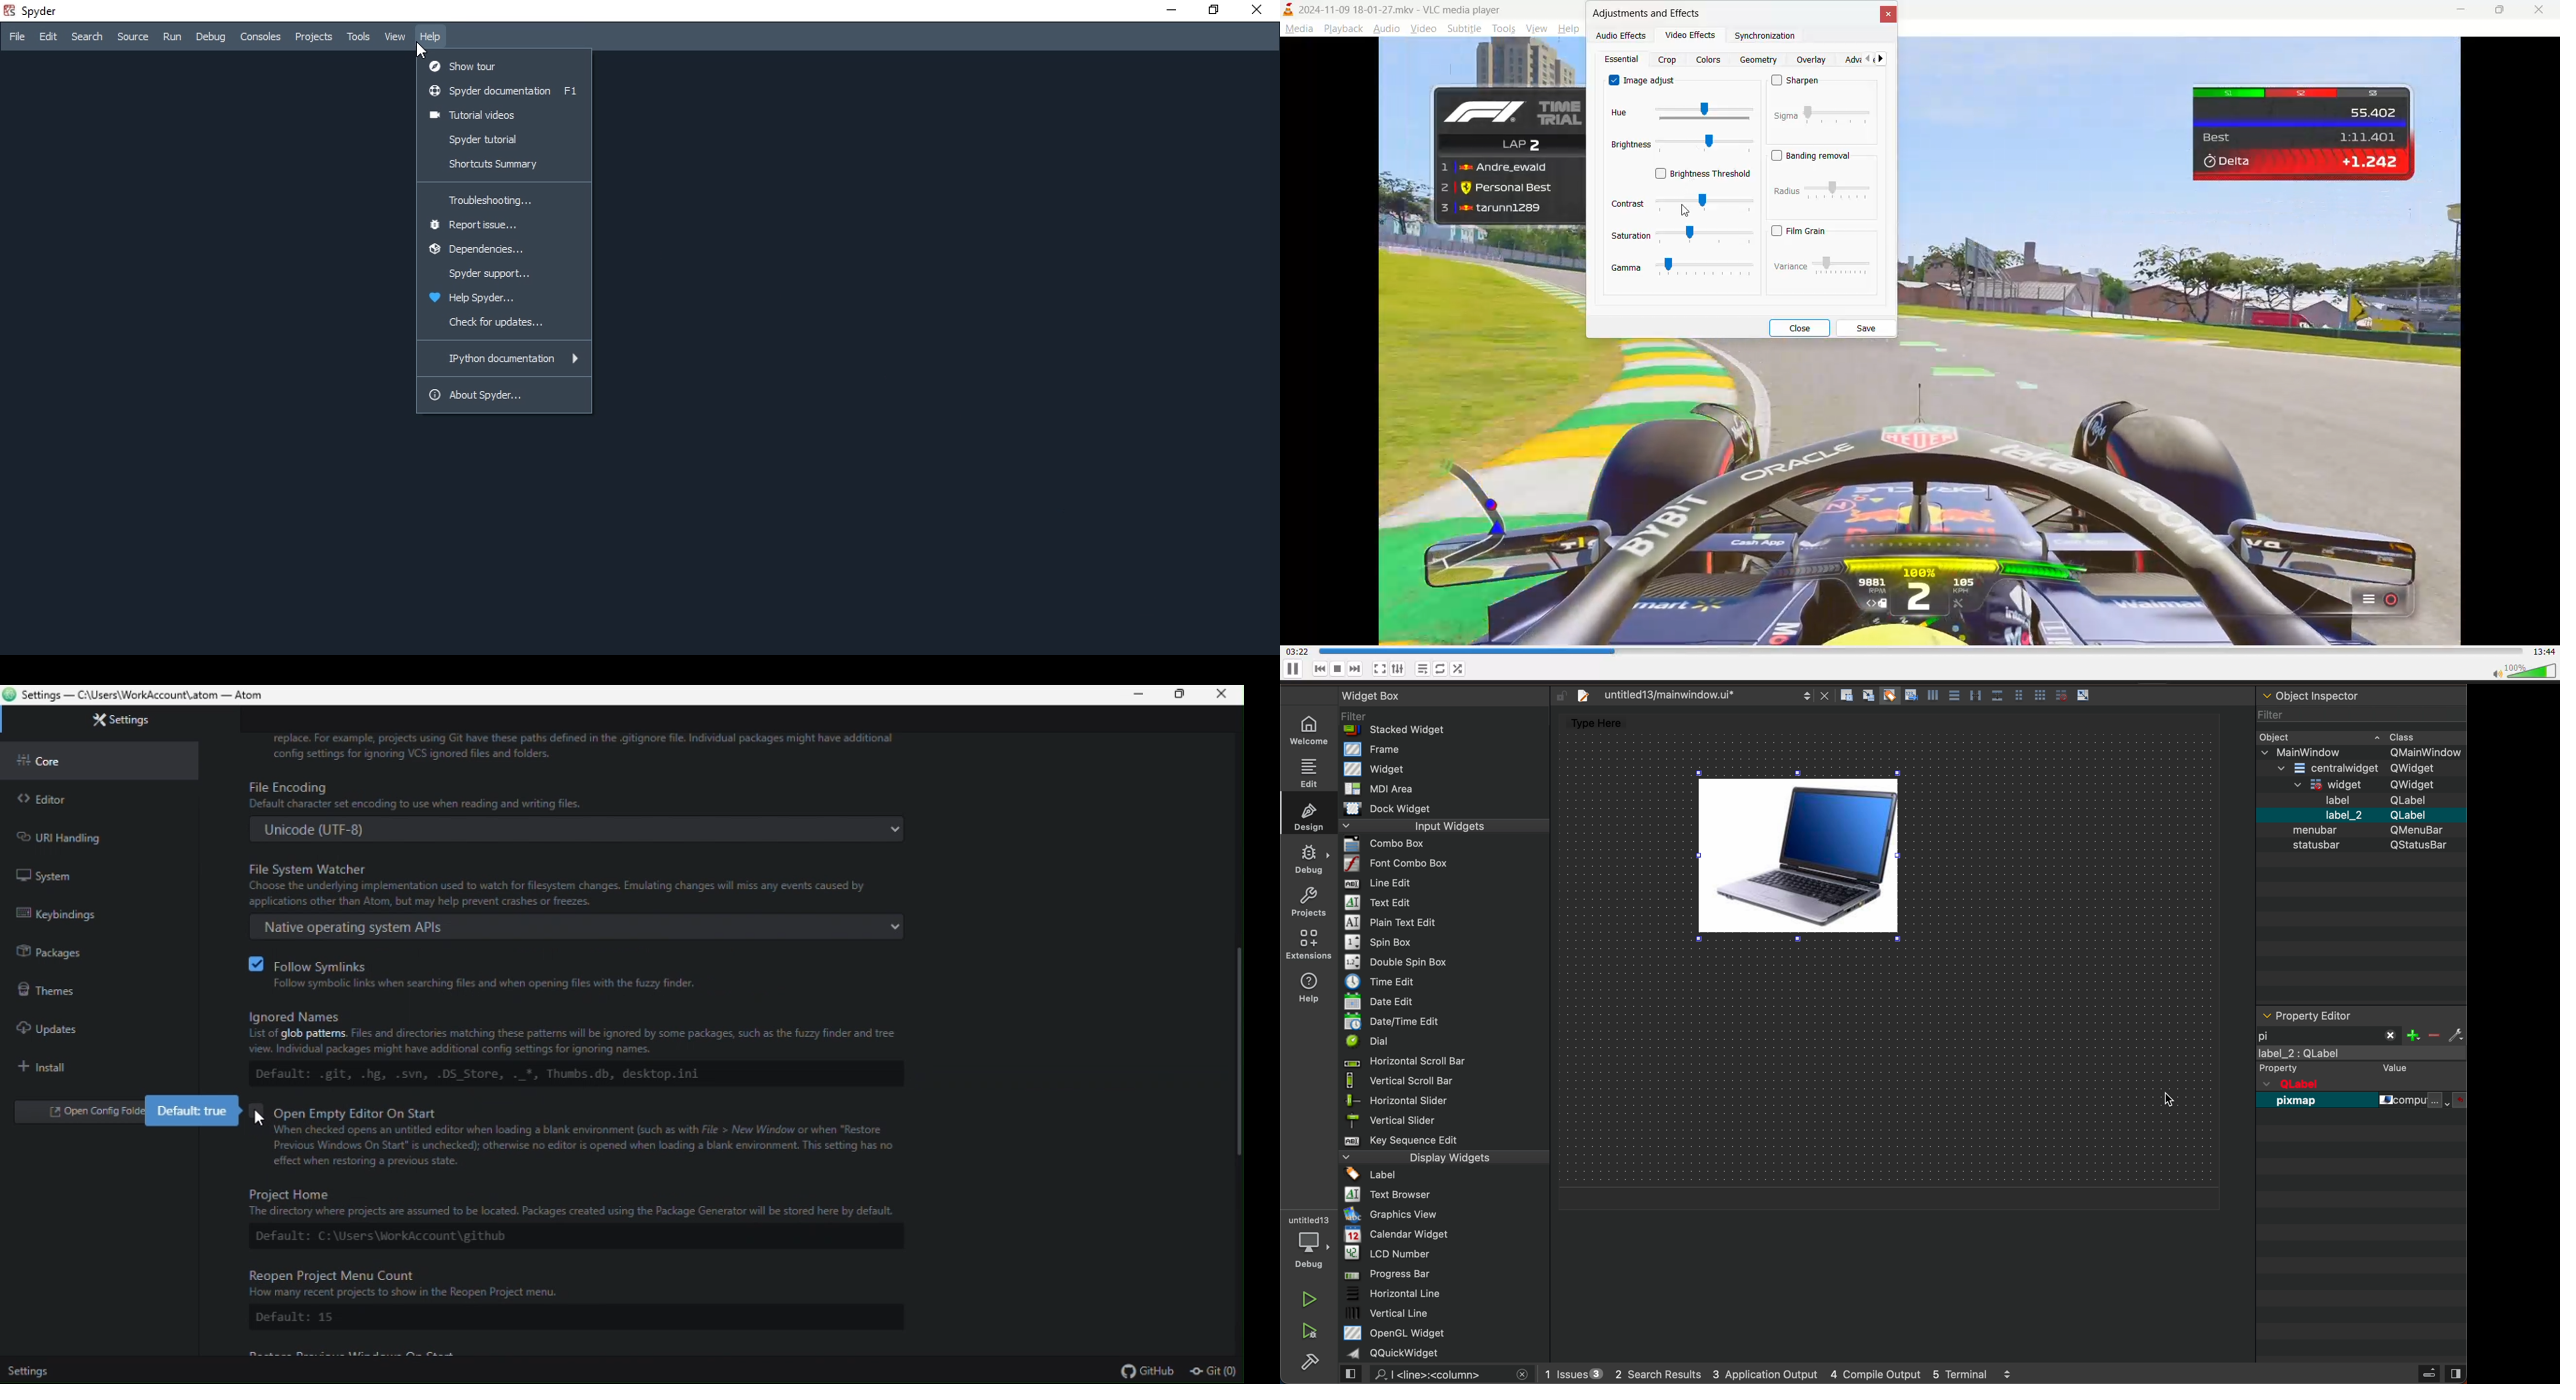 The height and width of the screenshot is (1400, 2576). I want to click on View, so click(393, 35).